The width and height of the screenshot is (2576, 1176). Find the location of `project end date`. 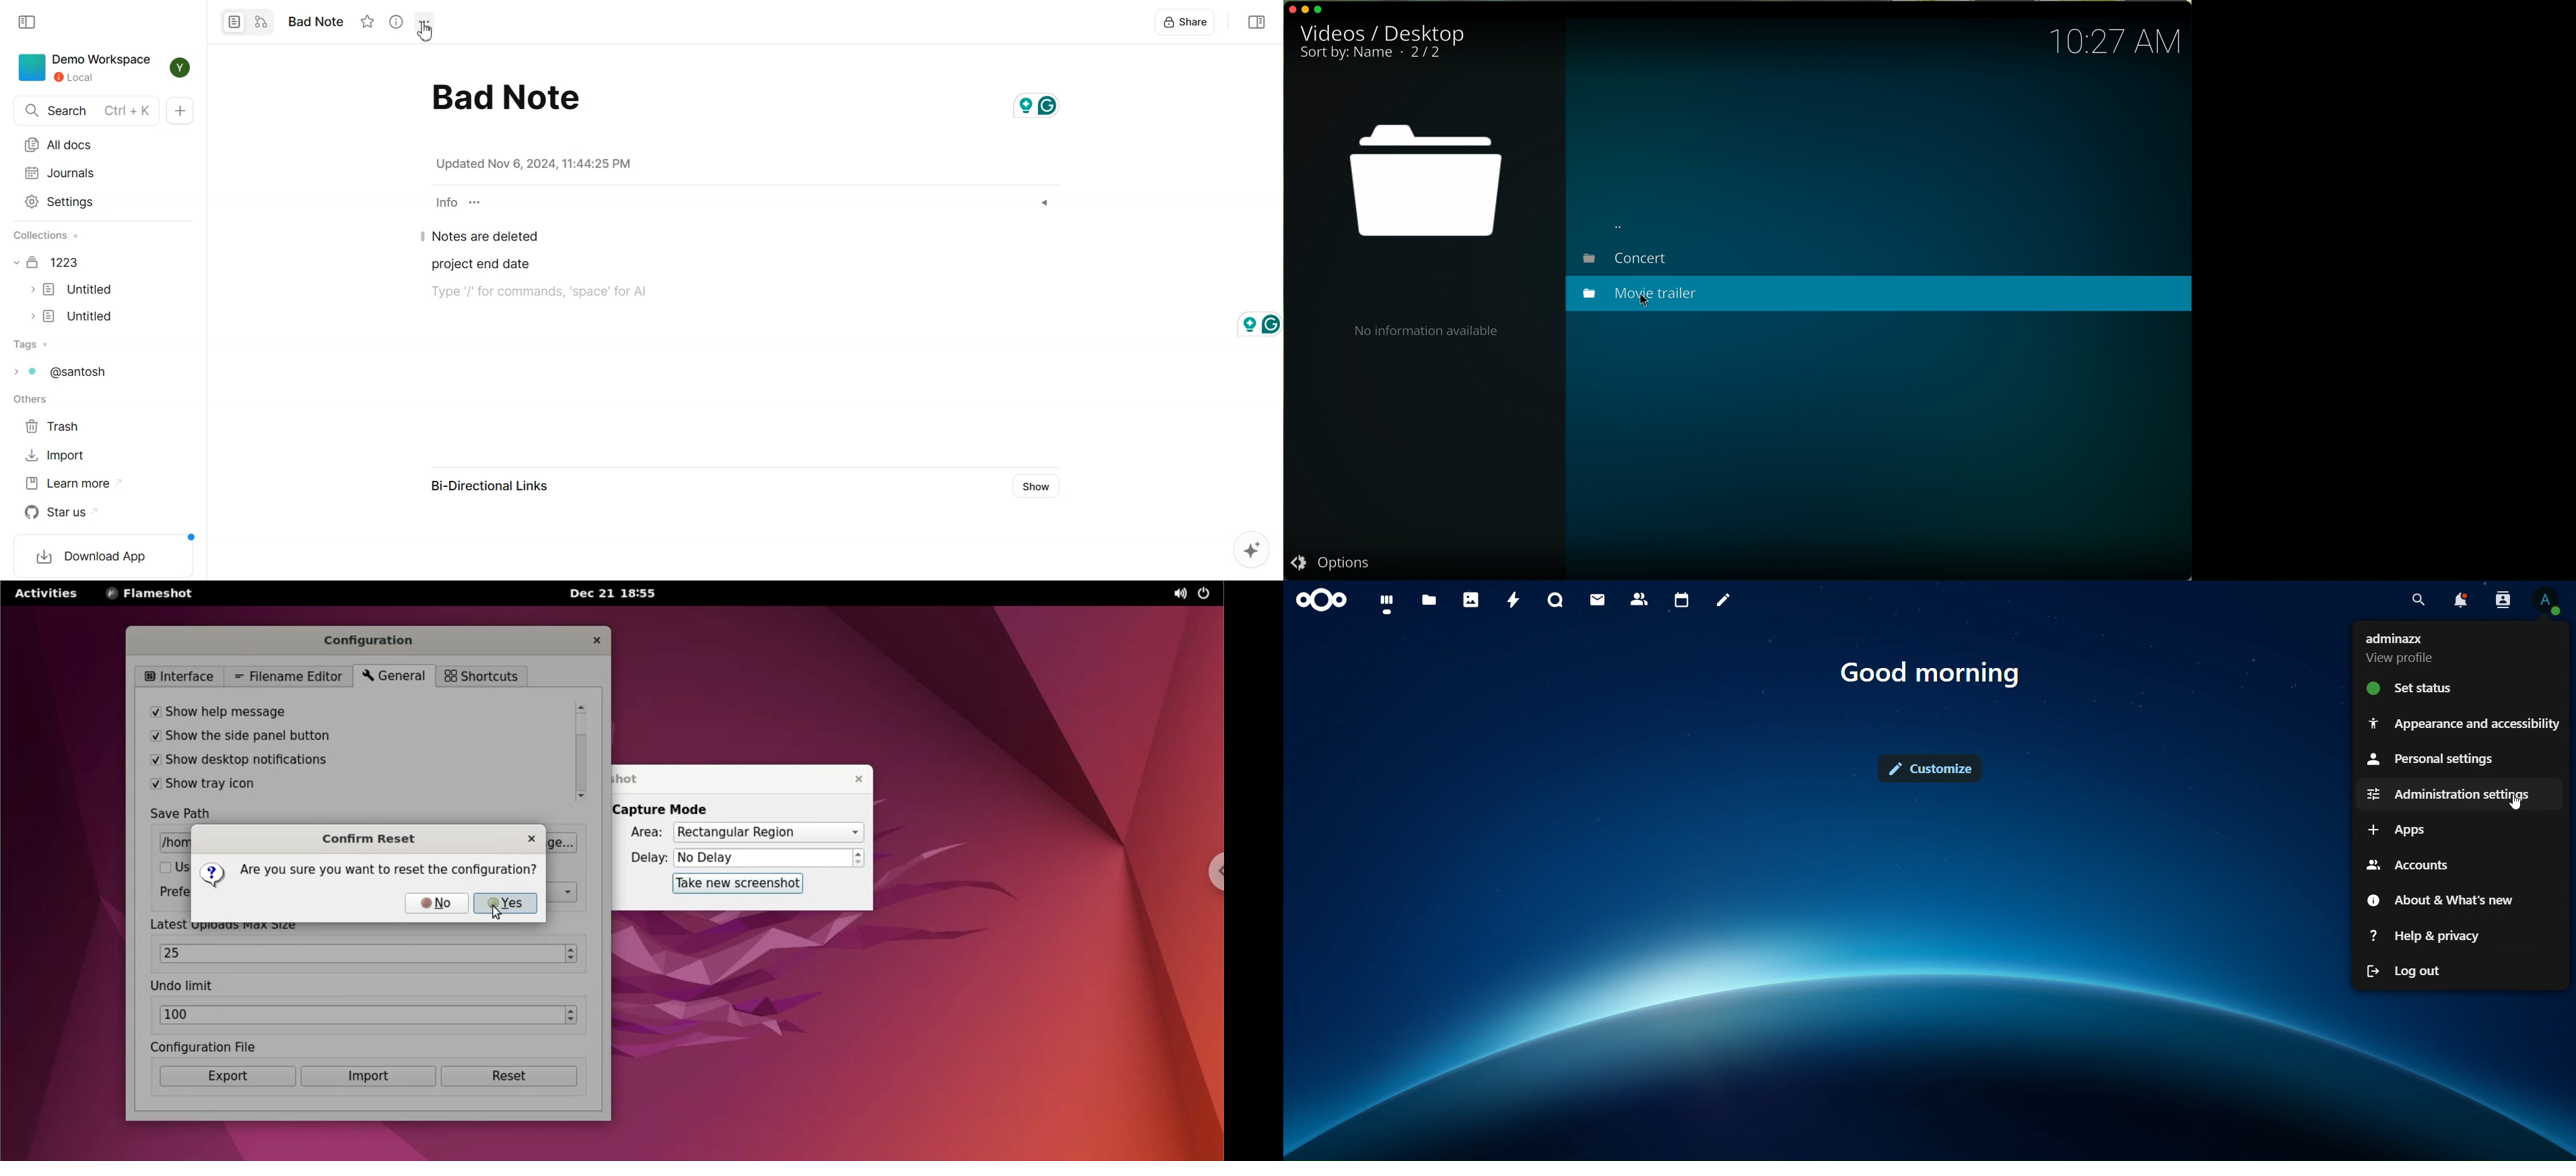

project end date is located at coordinates (479, 265).